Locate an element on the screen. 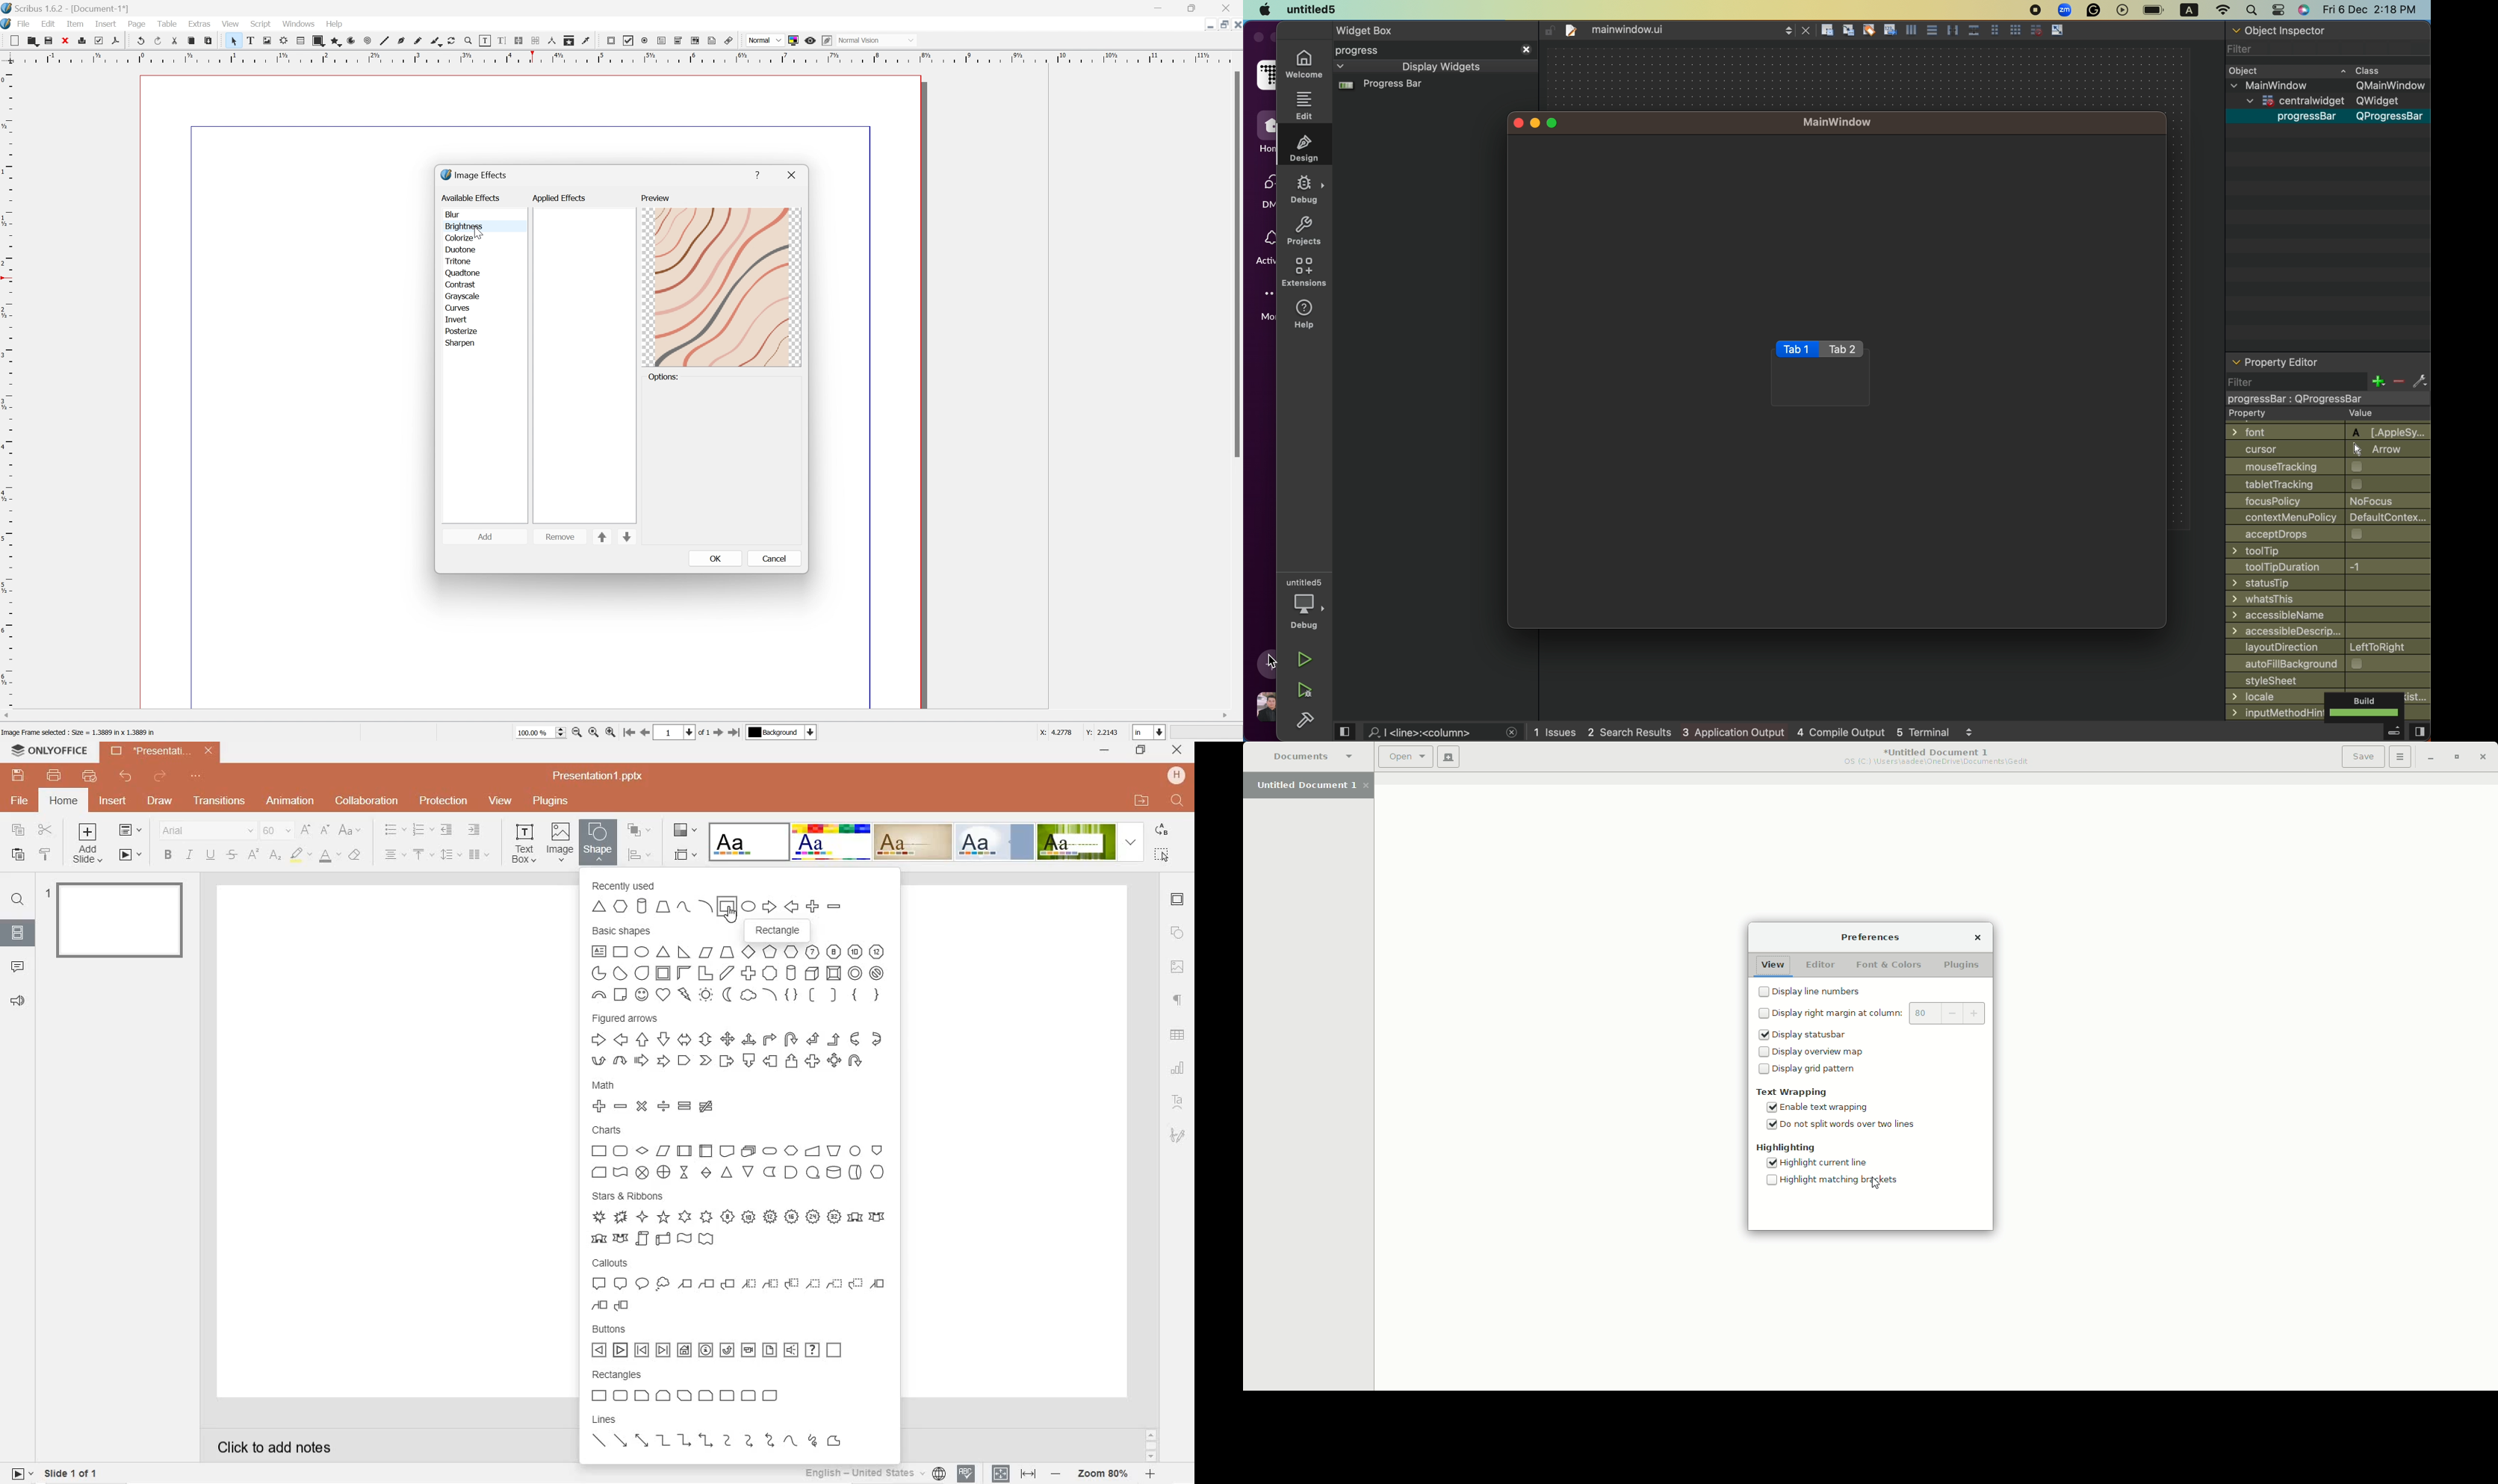 The height and width of the screenshot is (1484, 2520). Spiral is located at coordinates (370, 40).